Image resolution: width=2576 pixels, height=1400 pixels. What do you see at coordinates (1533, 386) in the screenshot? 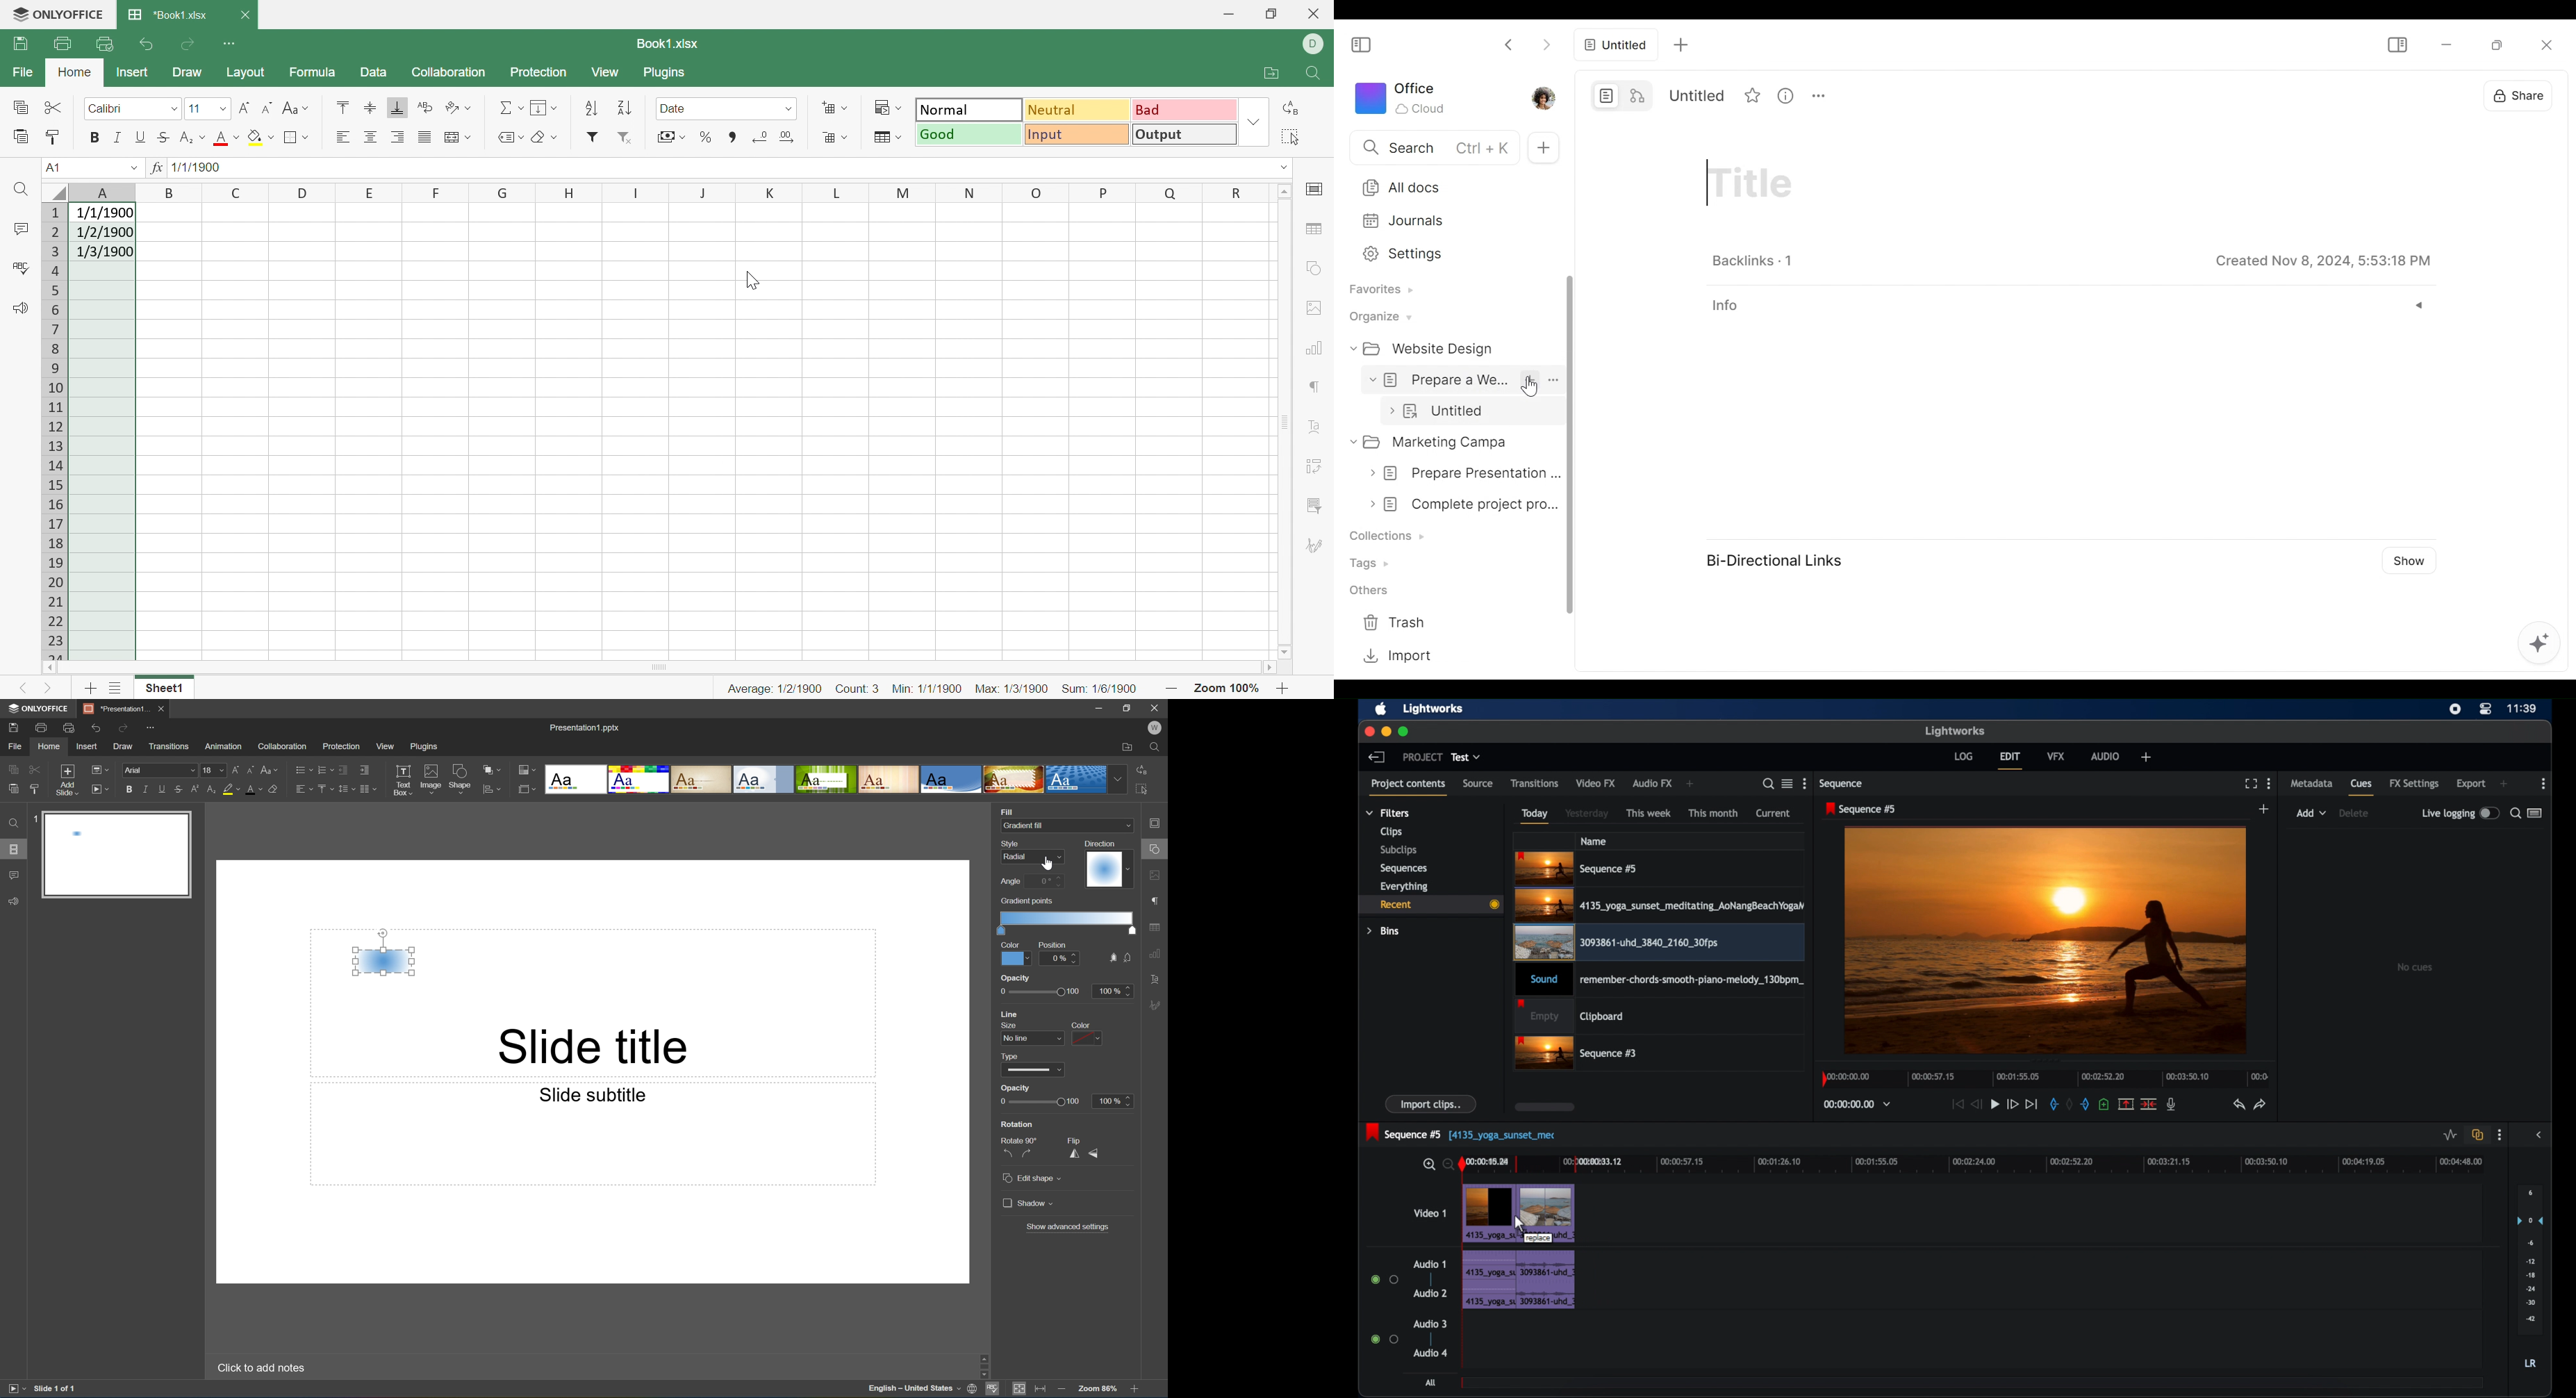
I see `Cursor` at bounding box center [1533, 386].